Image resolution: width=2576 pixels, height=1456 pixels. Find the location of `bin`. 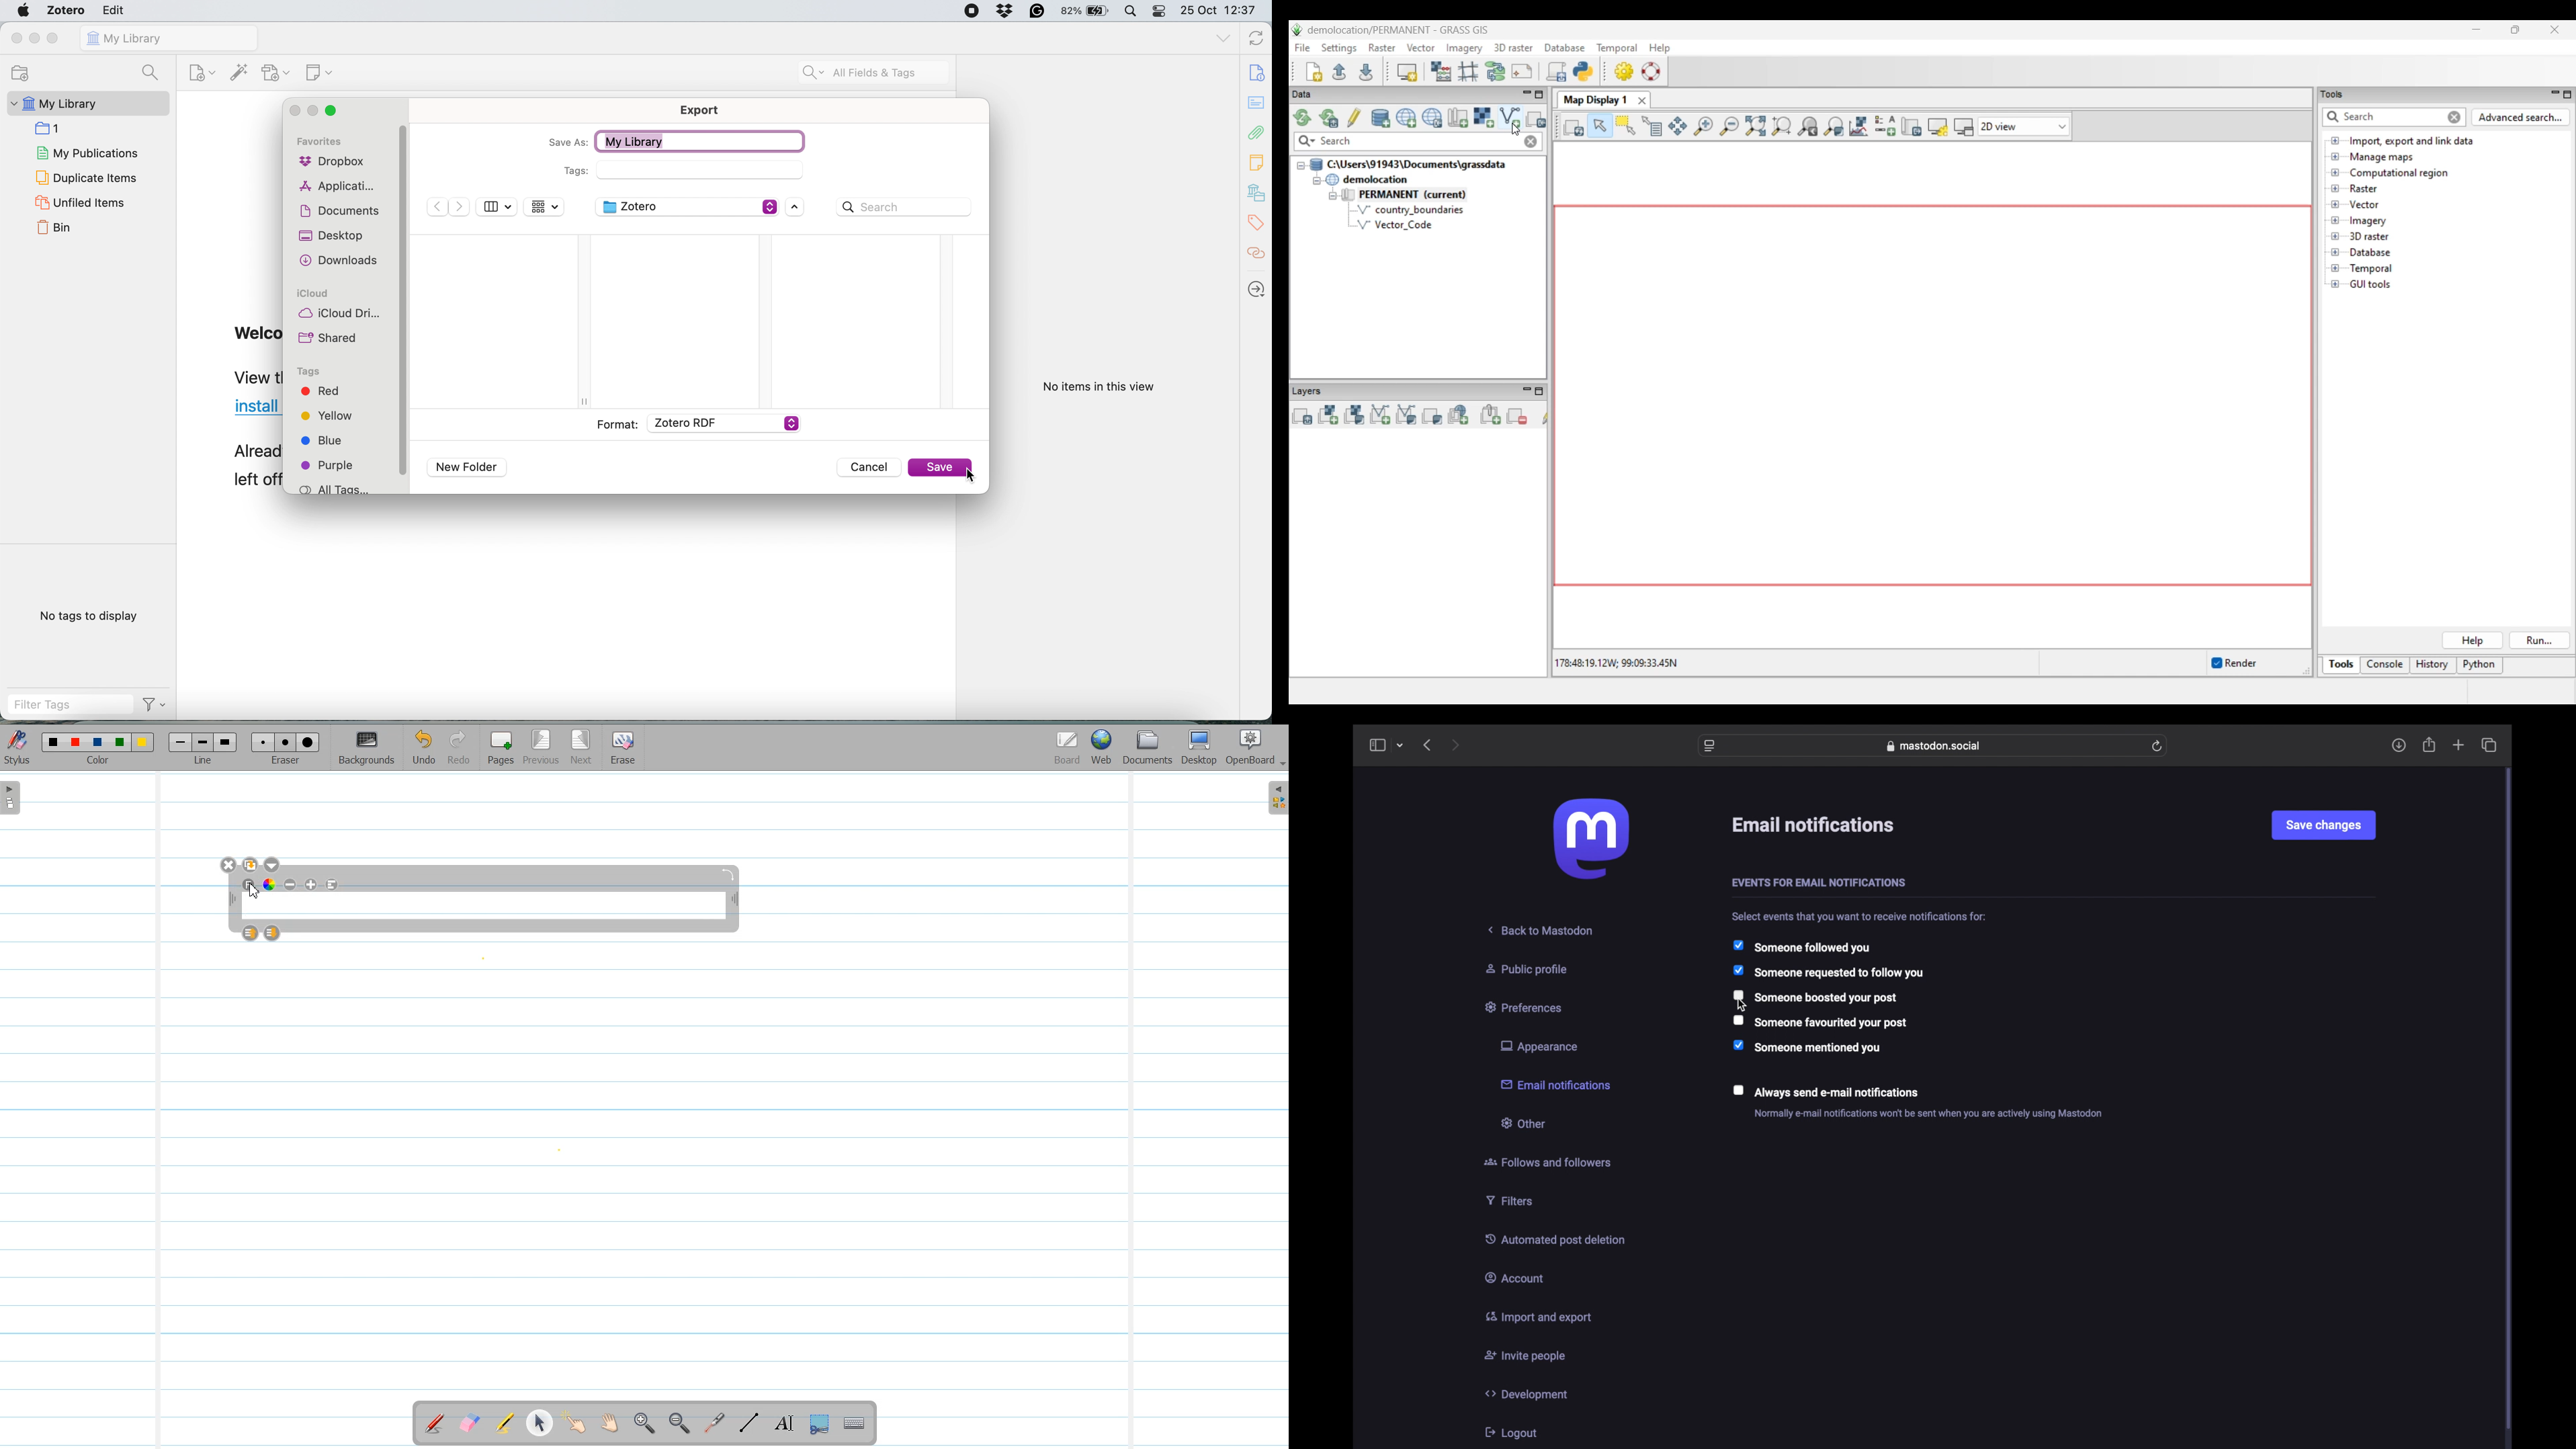

bin is located at coordinates (55, 230).